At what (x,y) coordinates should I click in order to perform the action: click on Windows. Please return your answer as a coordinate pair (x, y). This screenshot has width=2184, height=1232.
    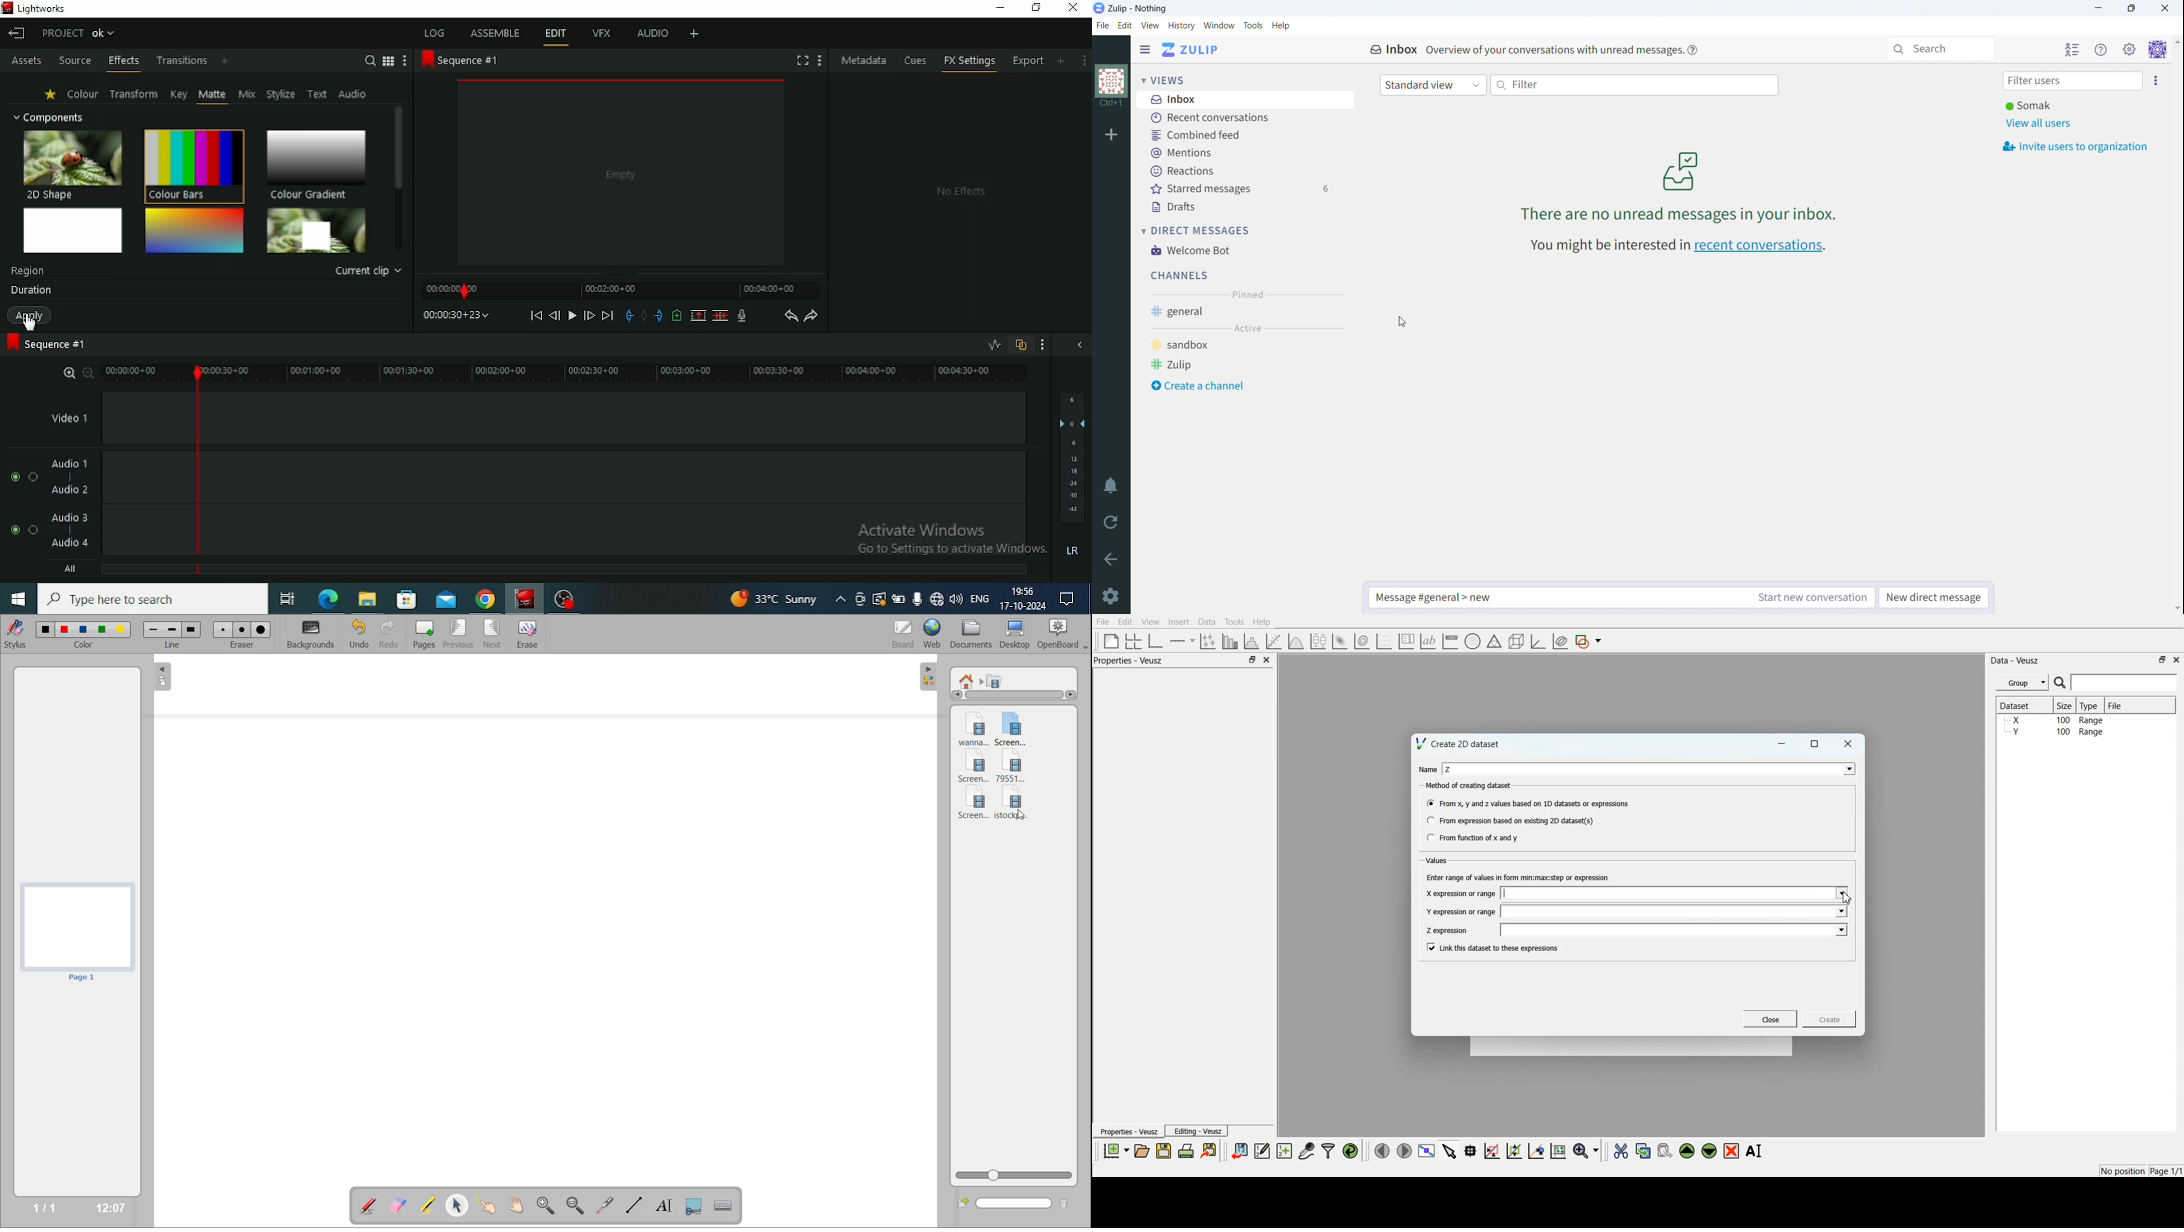
    Looking at the image, I should click on (18, 600).